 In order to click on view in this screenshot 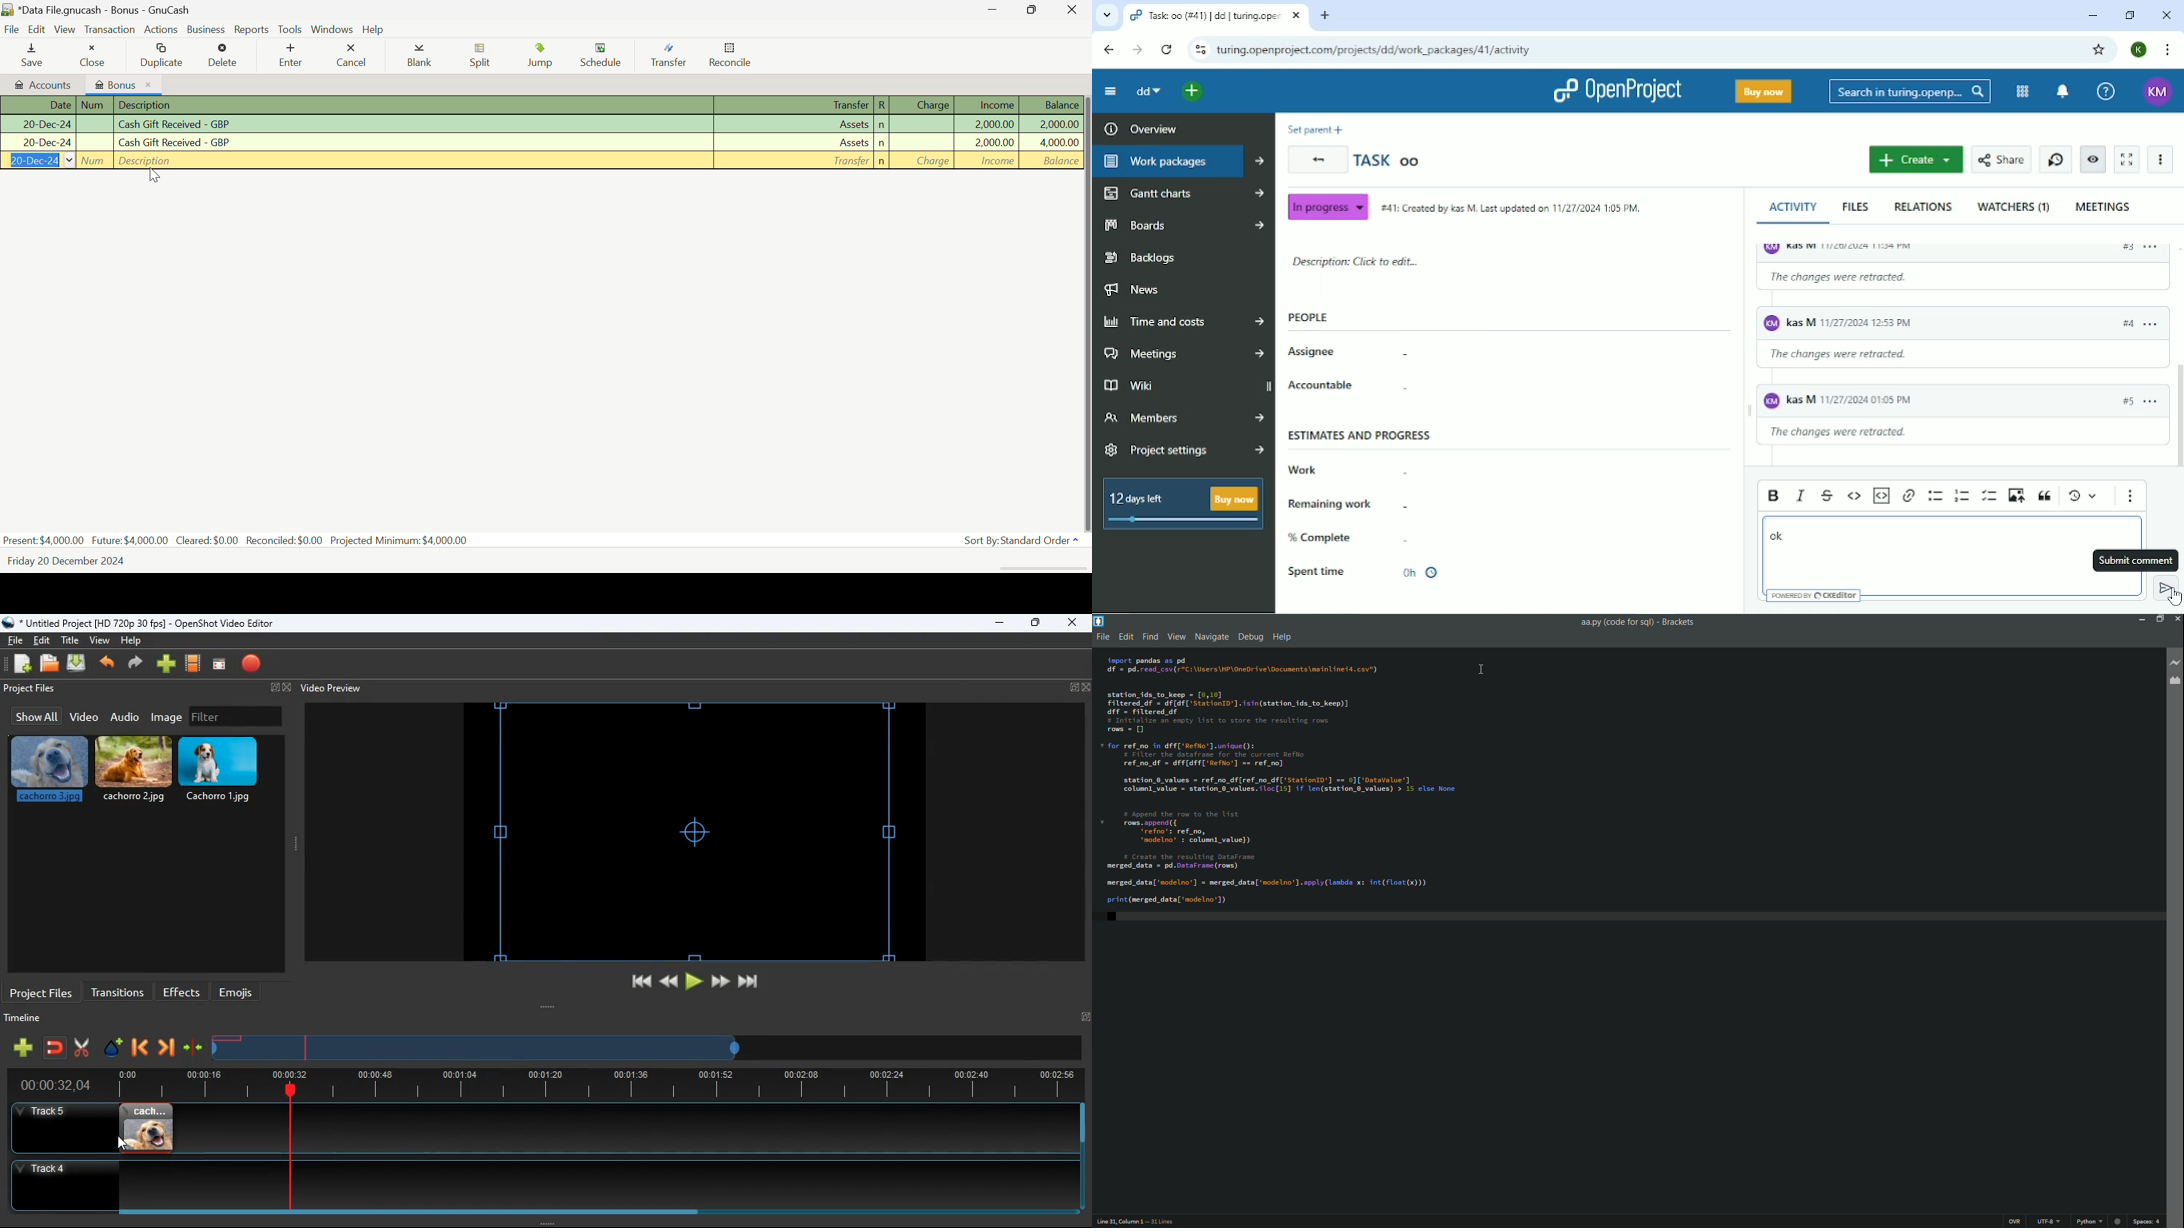, I will do `click(101, 640)`.